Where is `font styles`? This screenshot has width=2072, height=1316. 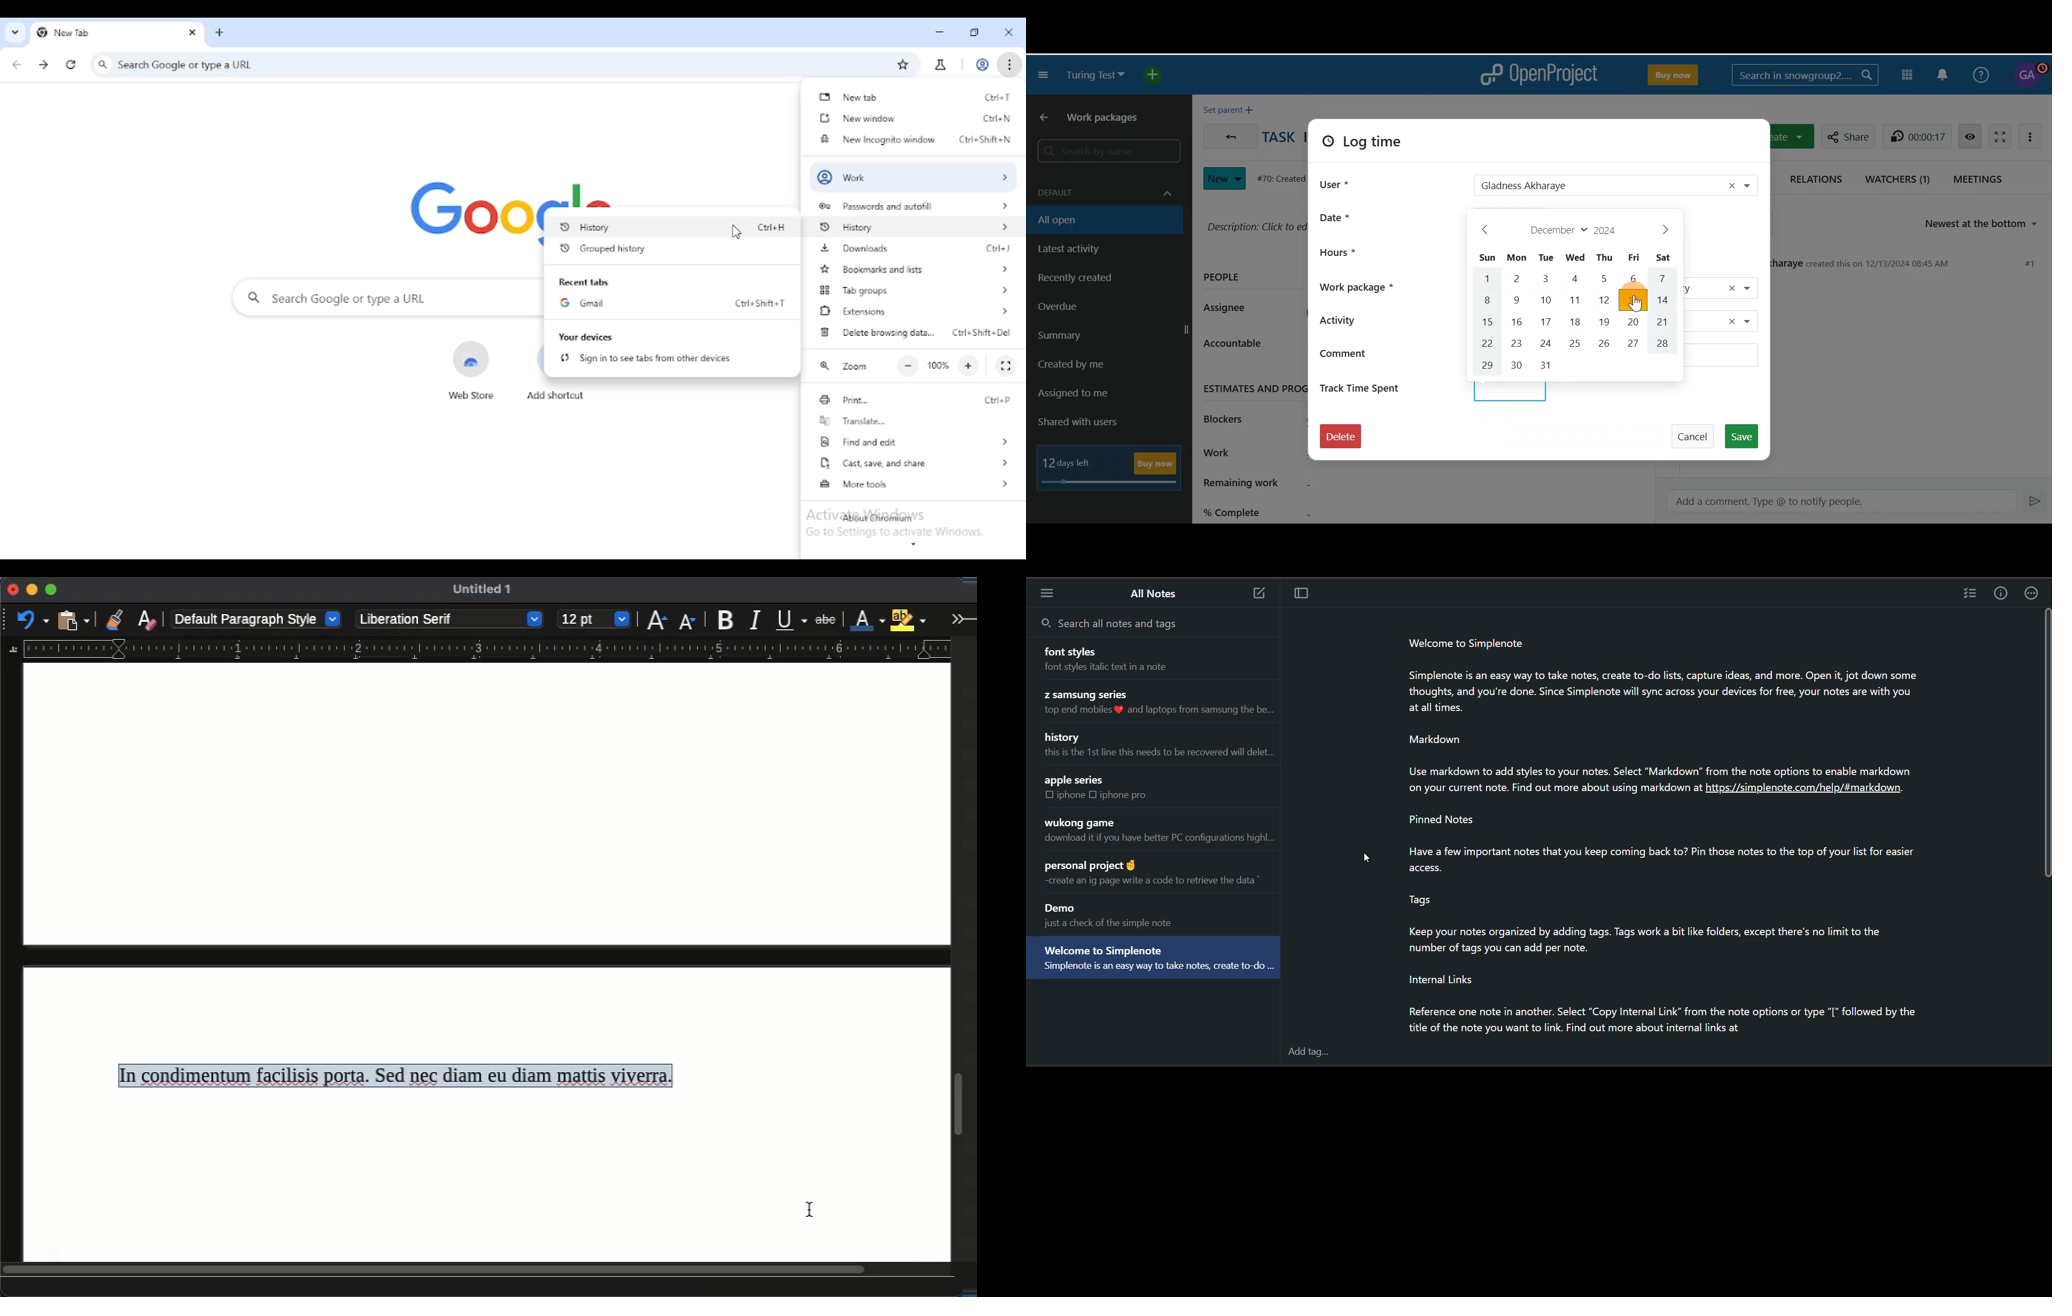 font styles is located at coordinates (1073, 652).